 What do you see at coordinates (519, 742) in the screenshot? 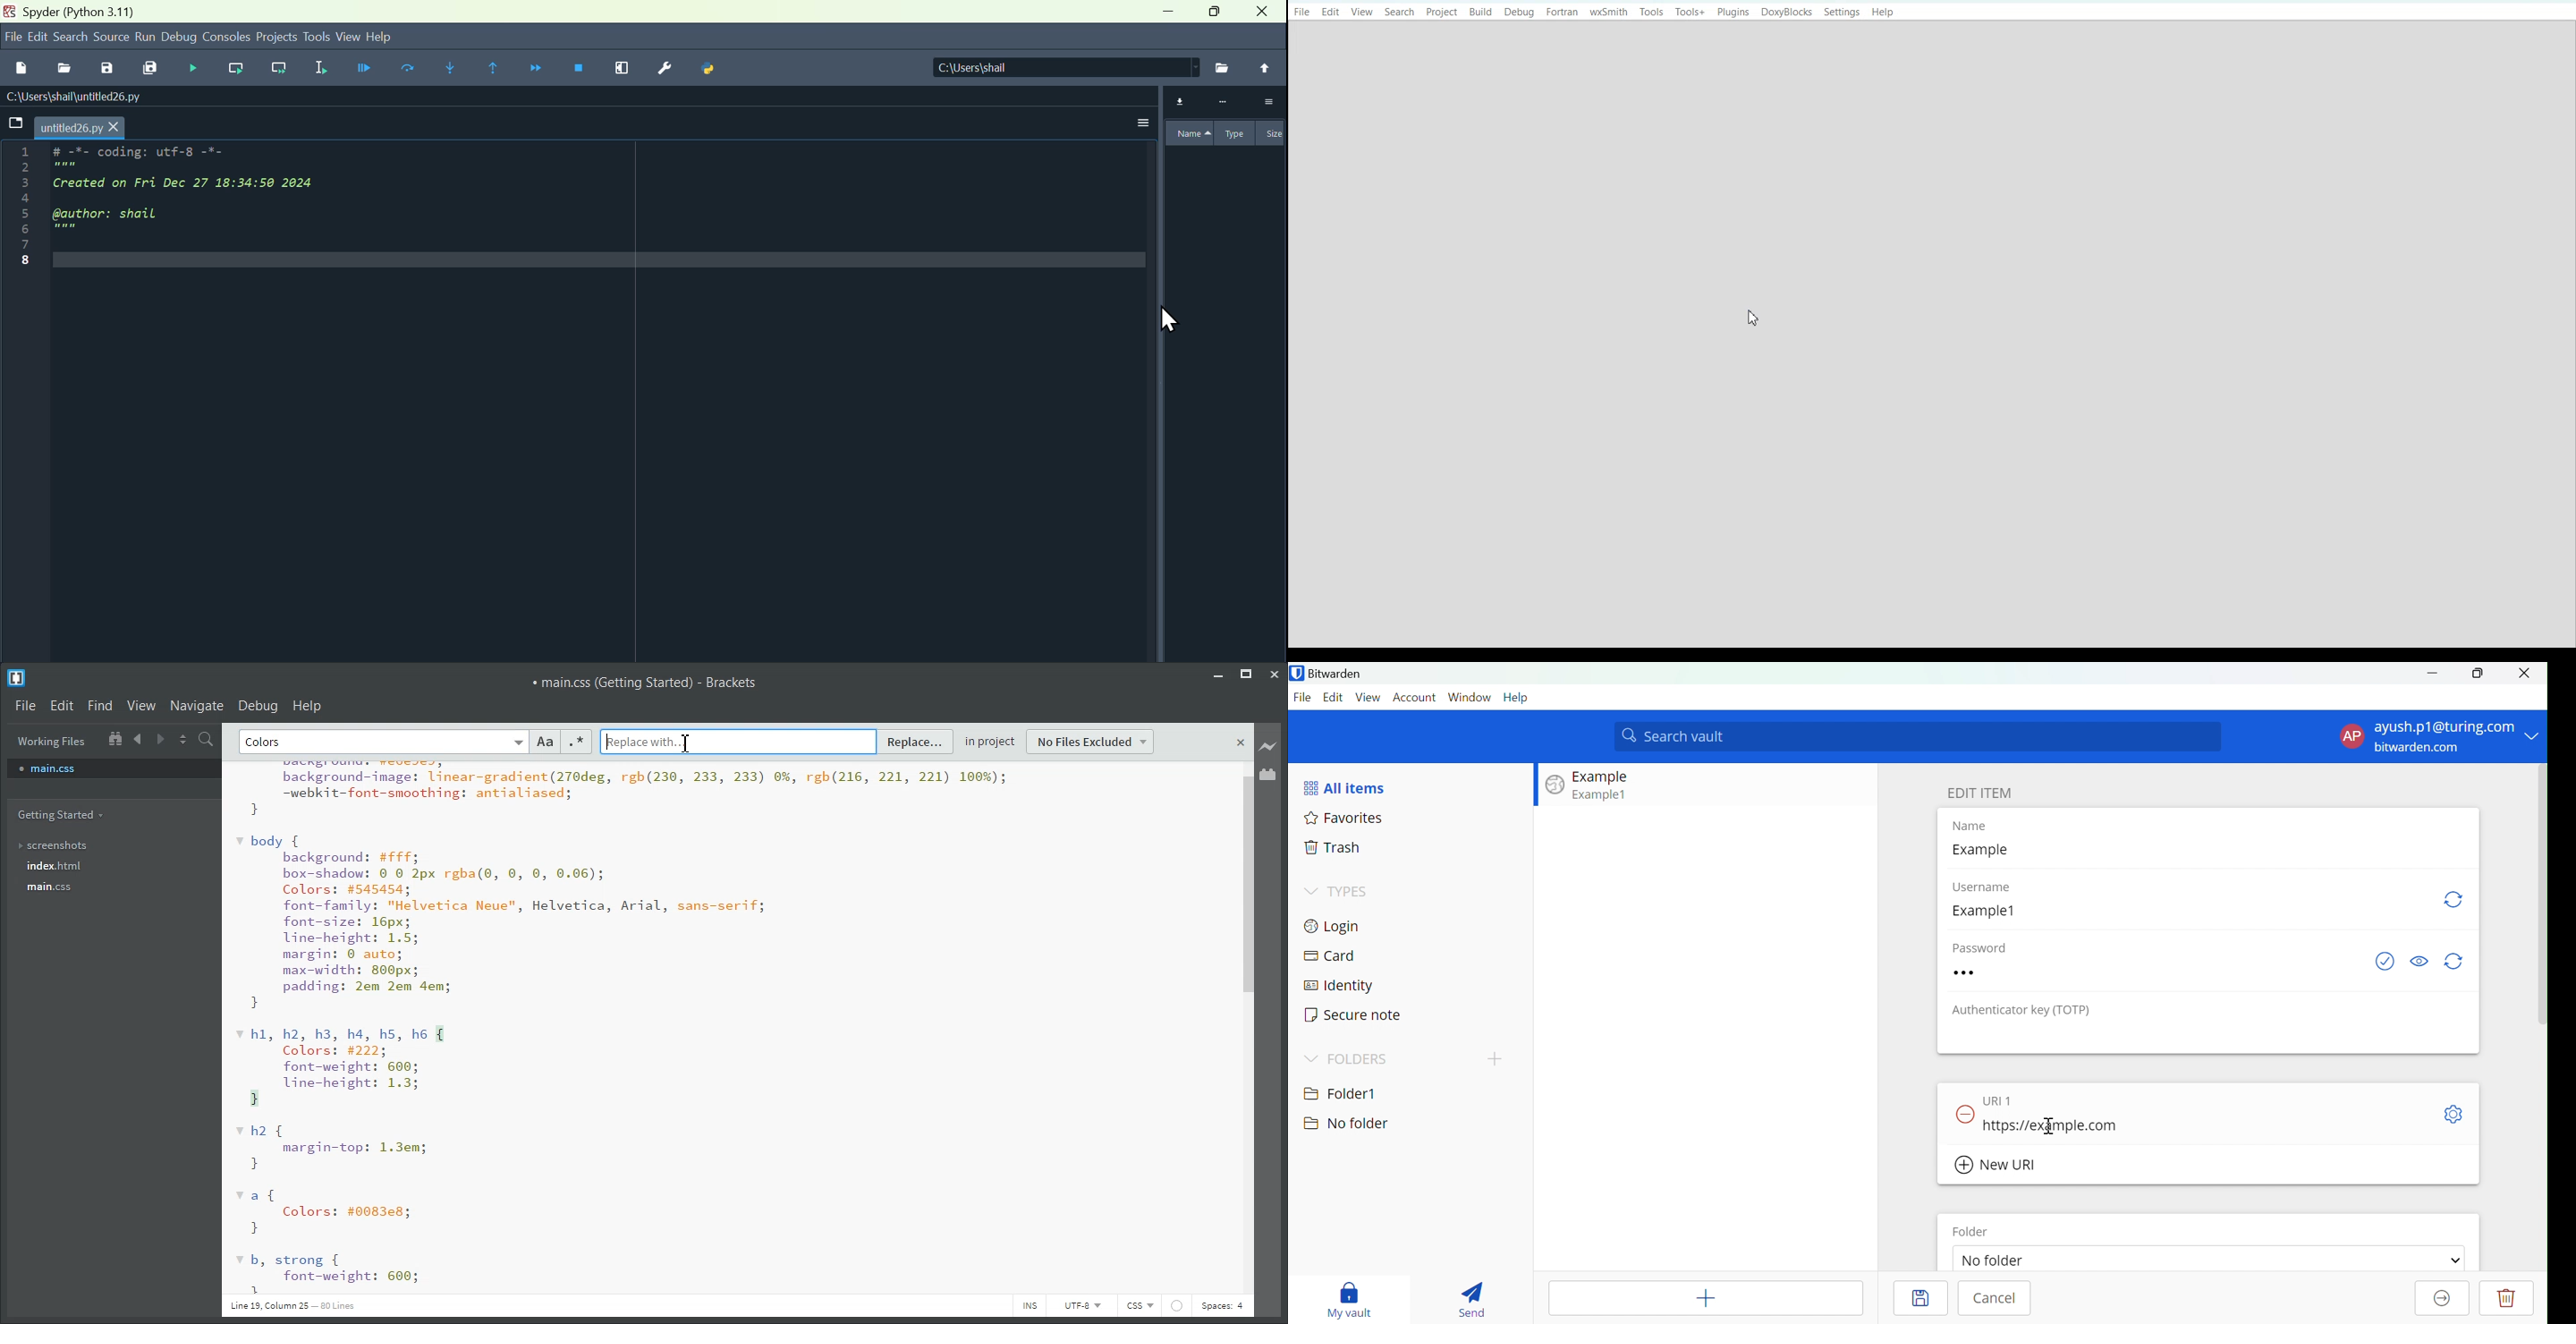
I see `dropdown` at bounding box center [519, 742].